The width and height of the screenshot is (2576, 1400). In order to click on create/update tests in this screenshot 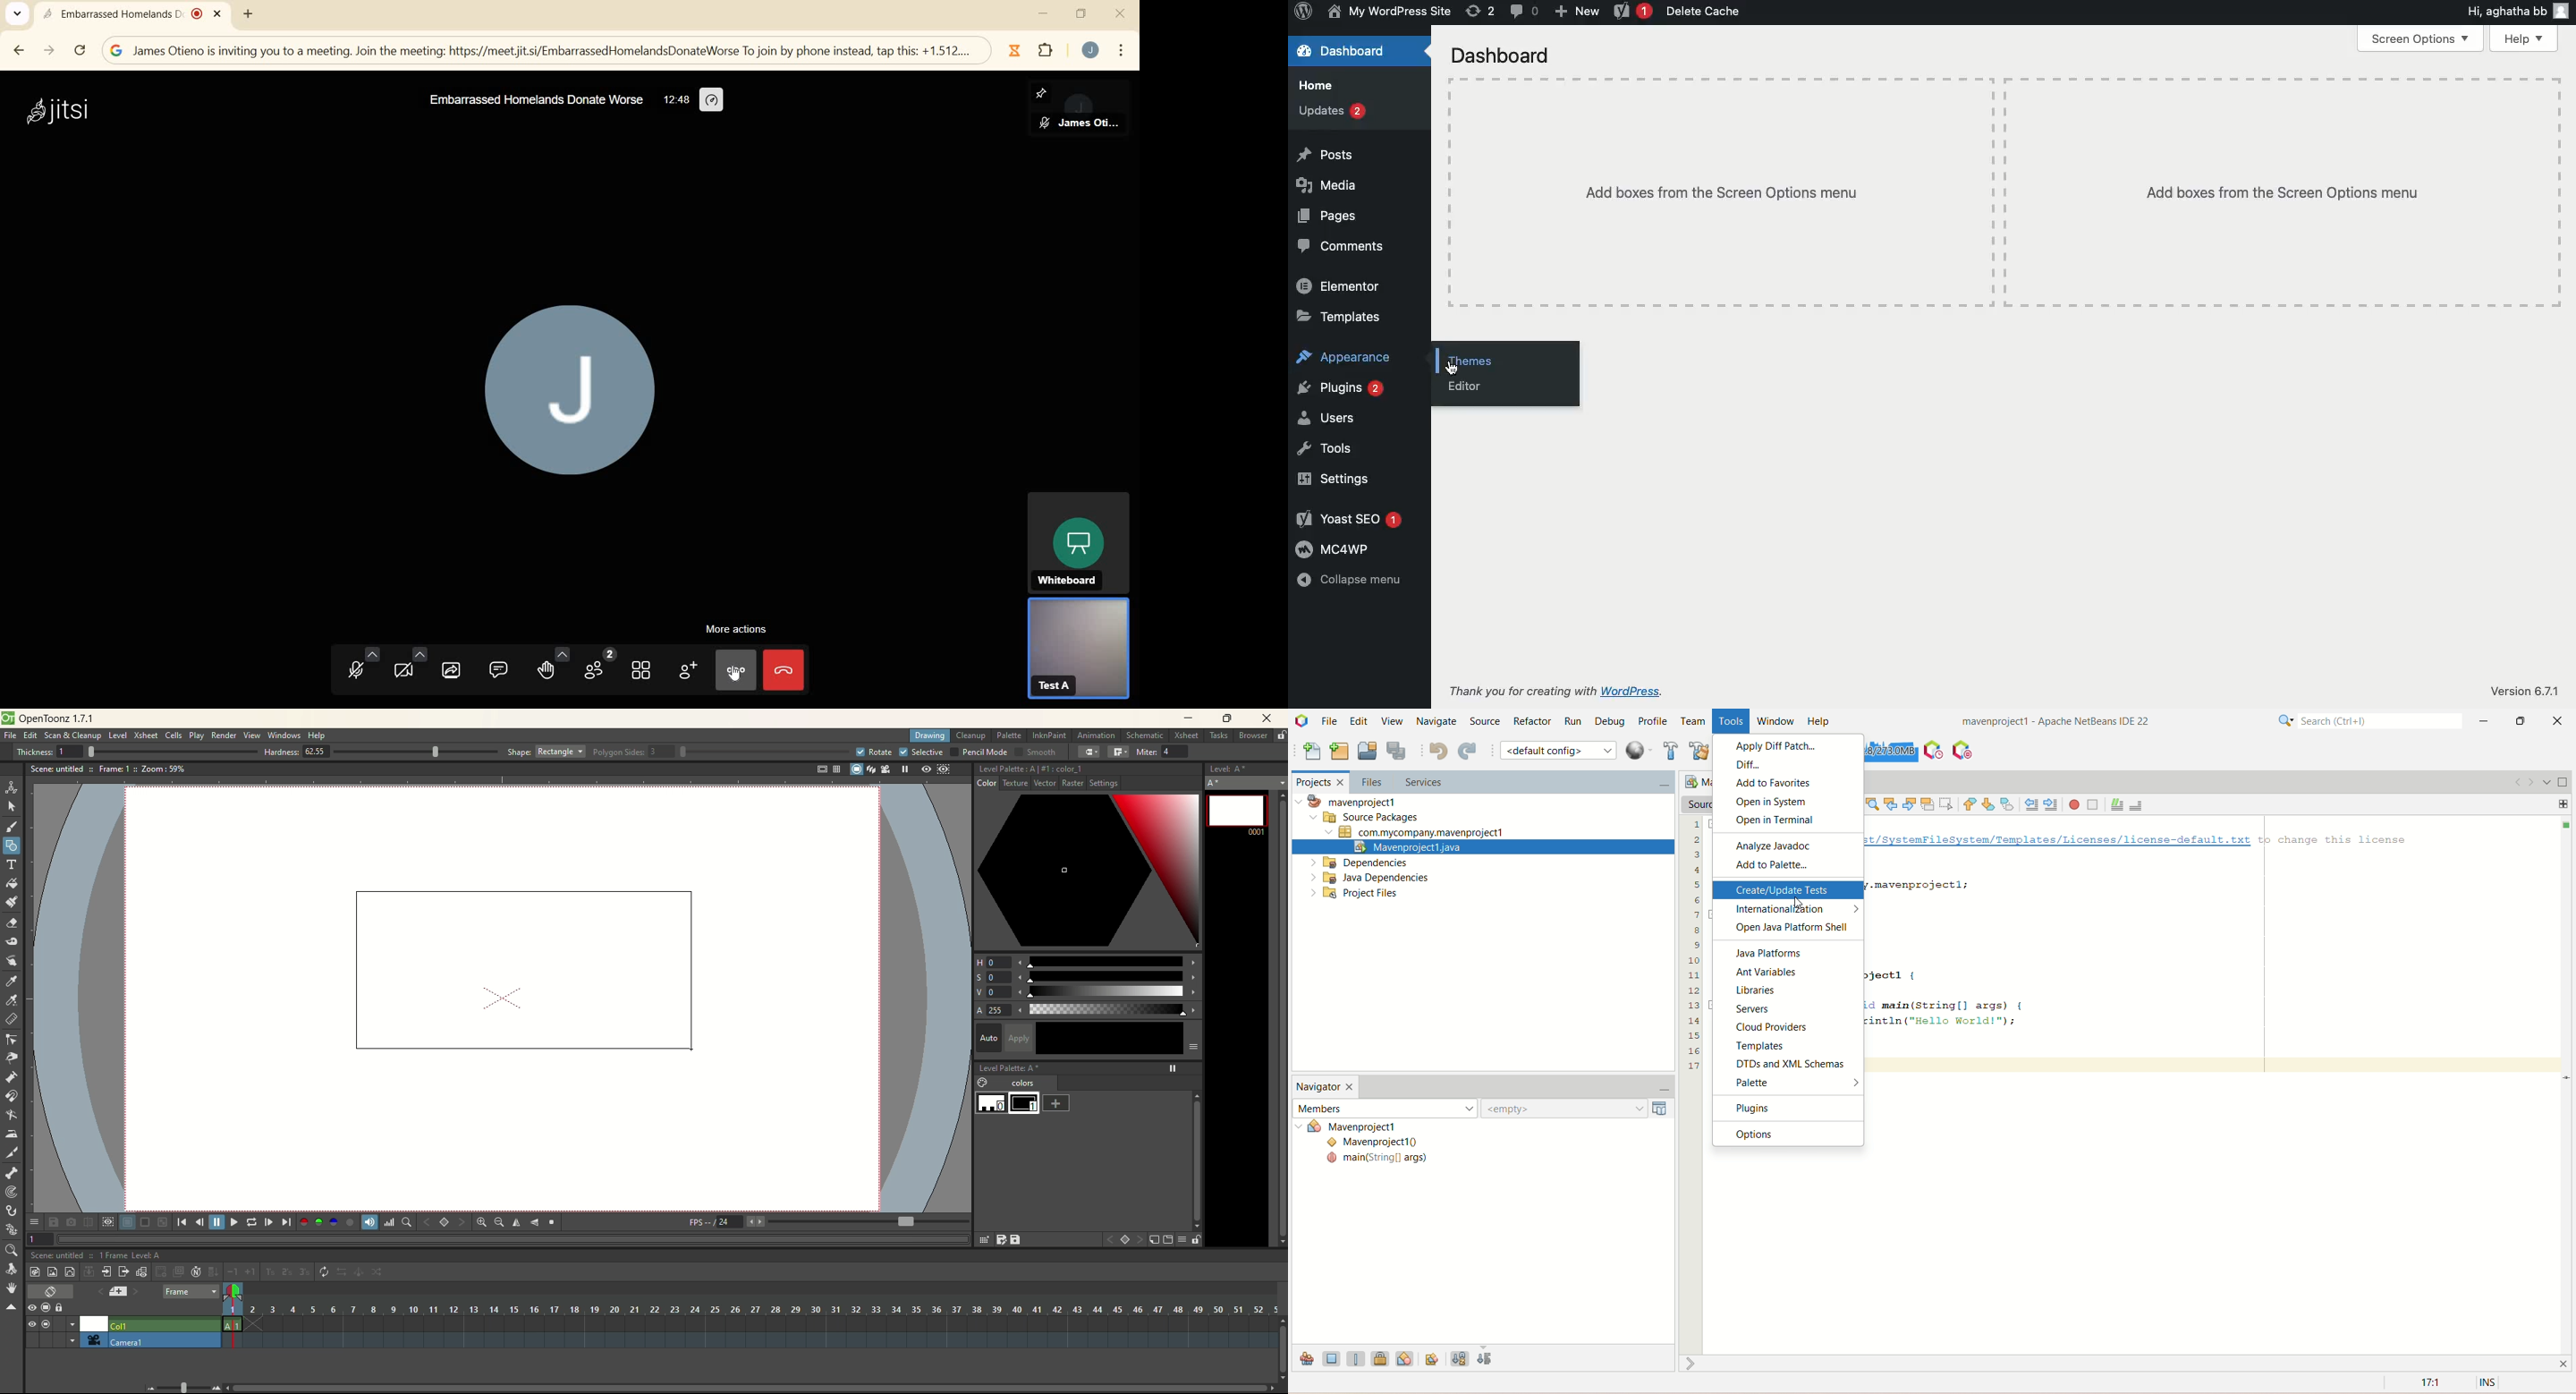, I will do `click(1788, 889)`.